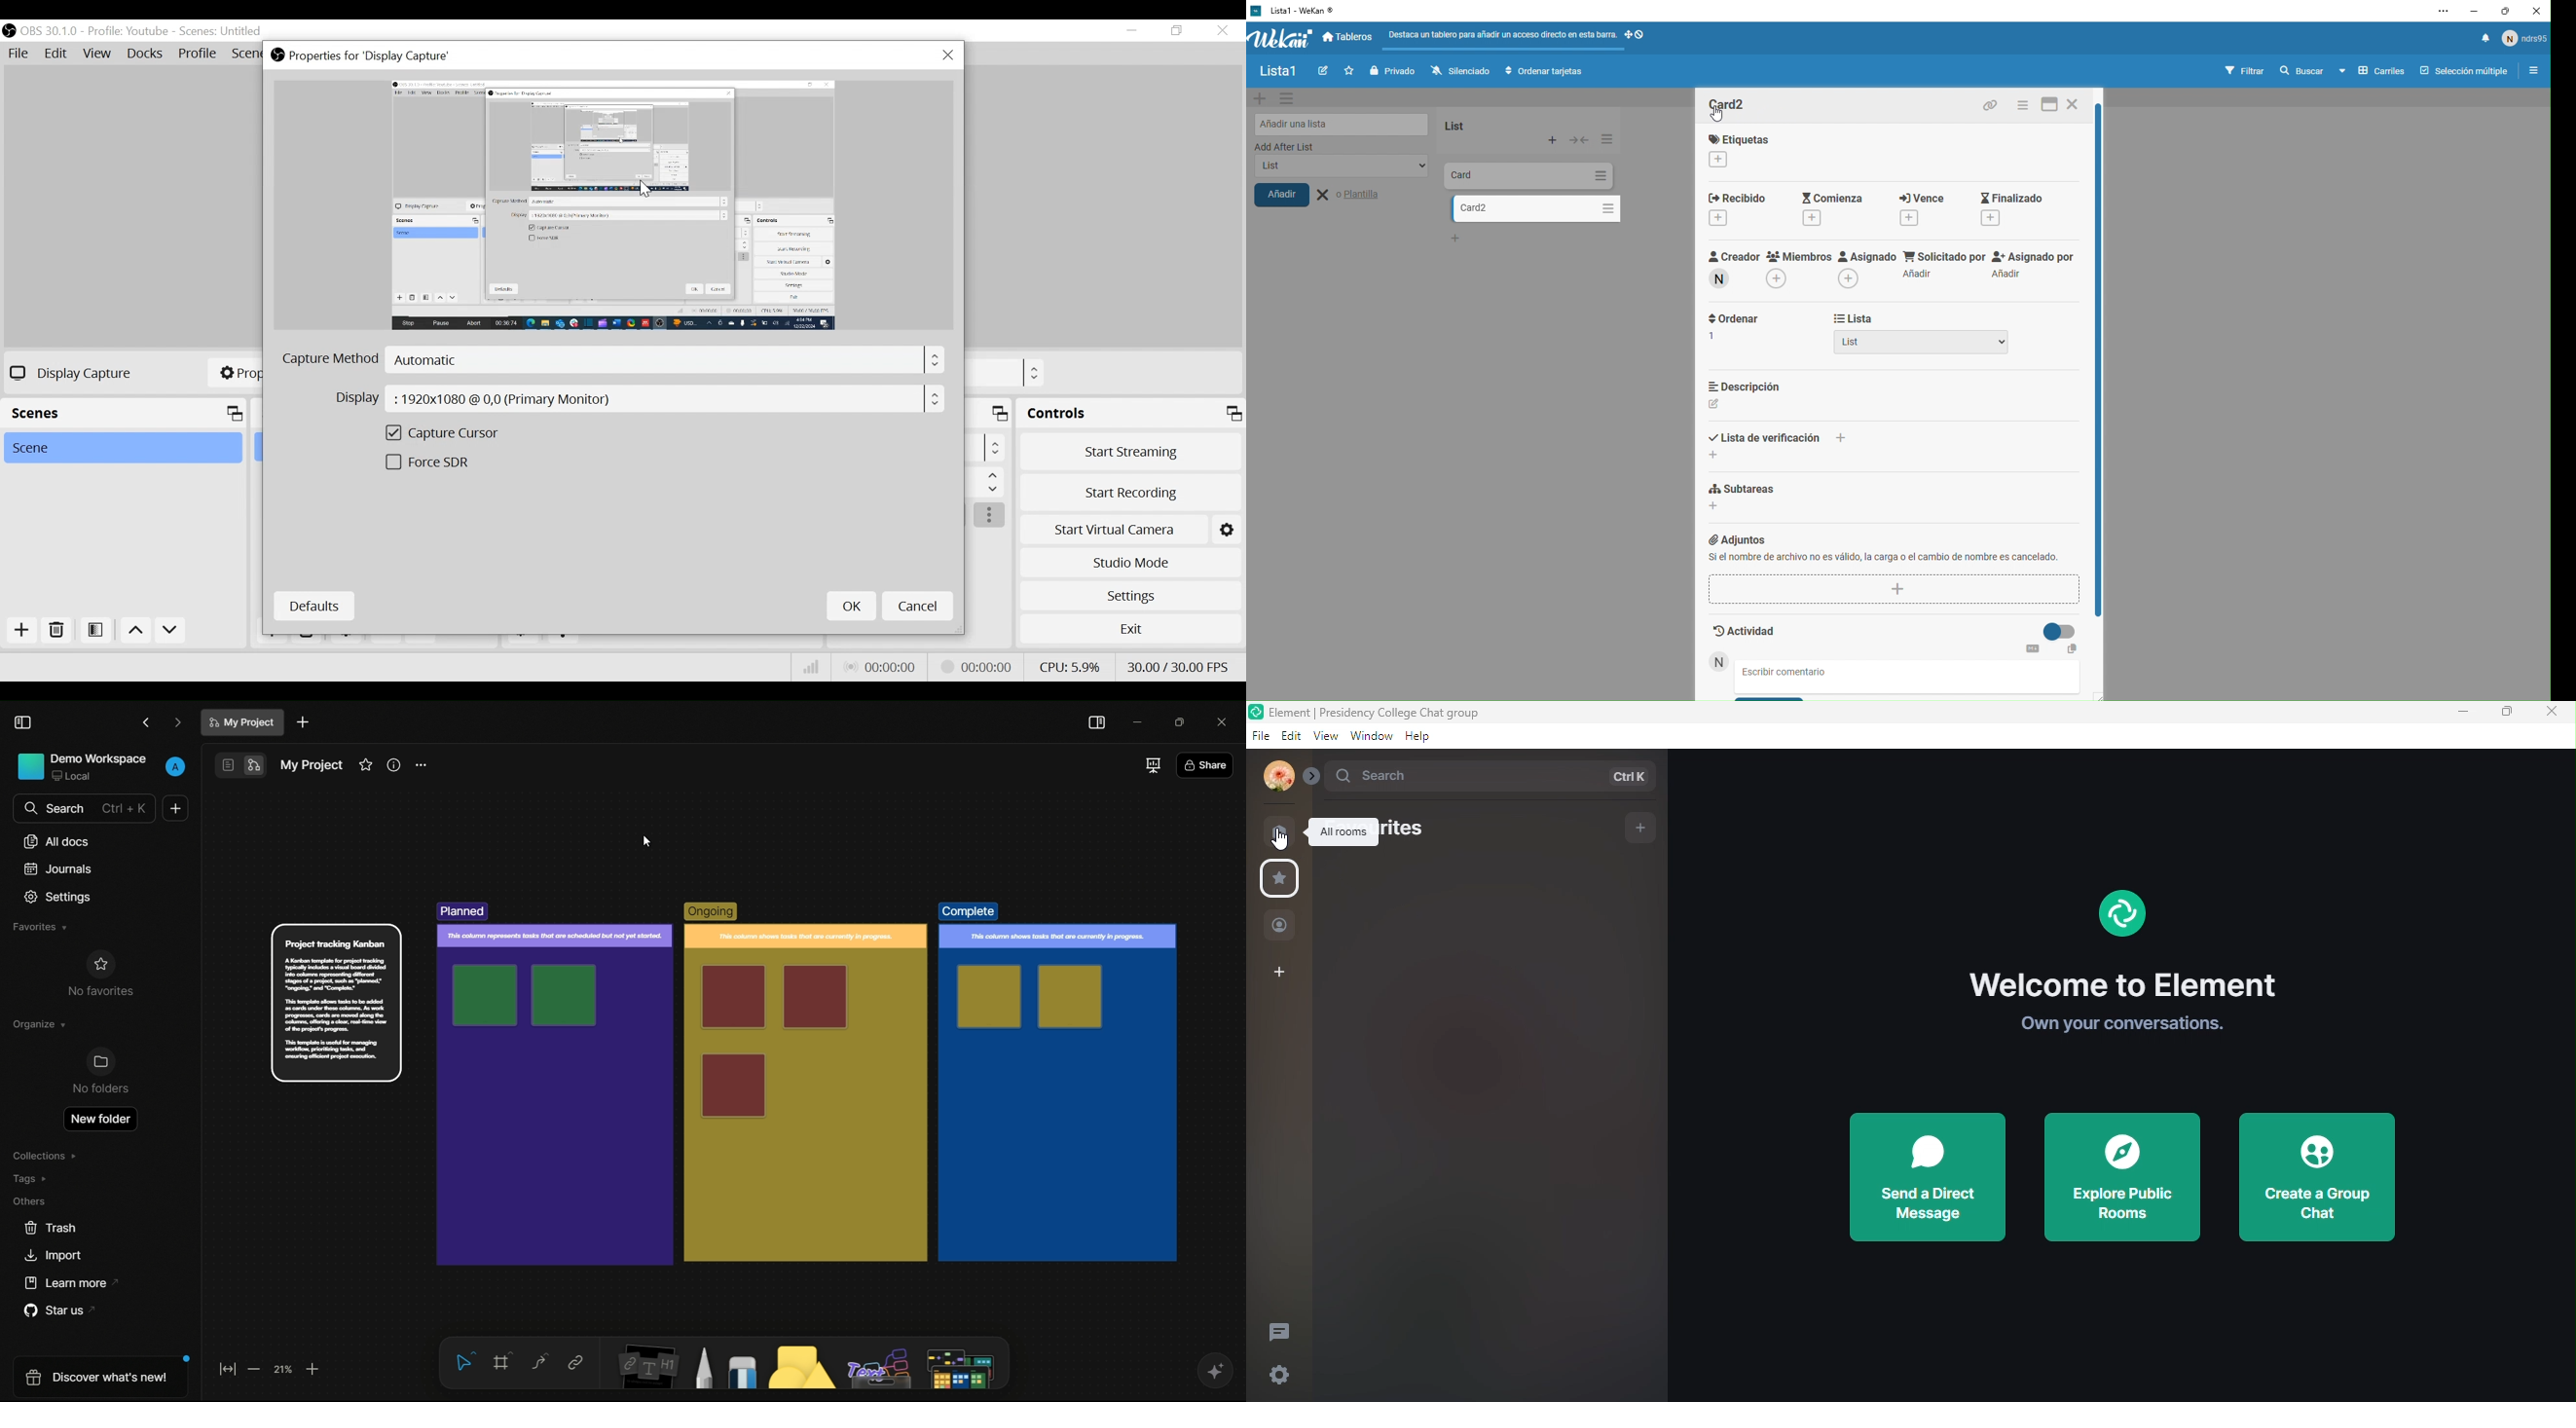 This screenshot has height=1428, width=2576. What do you see at coordinates (8, 31) in the screenshot?
I see `OBS Studio Desktop Icon` at bounding box center [8, 31].